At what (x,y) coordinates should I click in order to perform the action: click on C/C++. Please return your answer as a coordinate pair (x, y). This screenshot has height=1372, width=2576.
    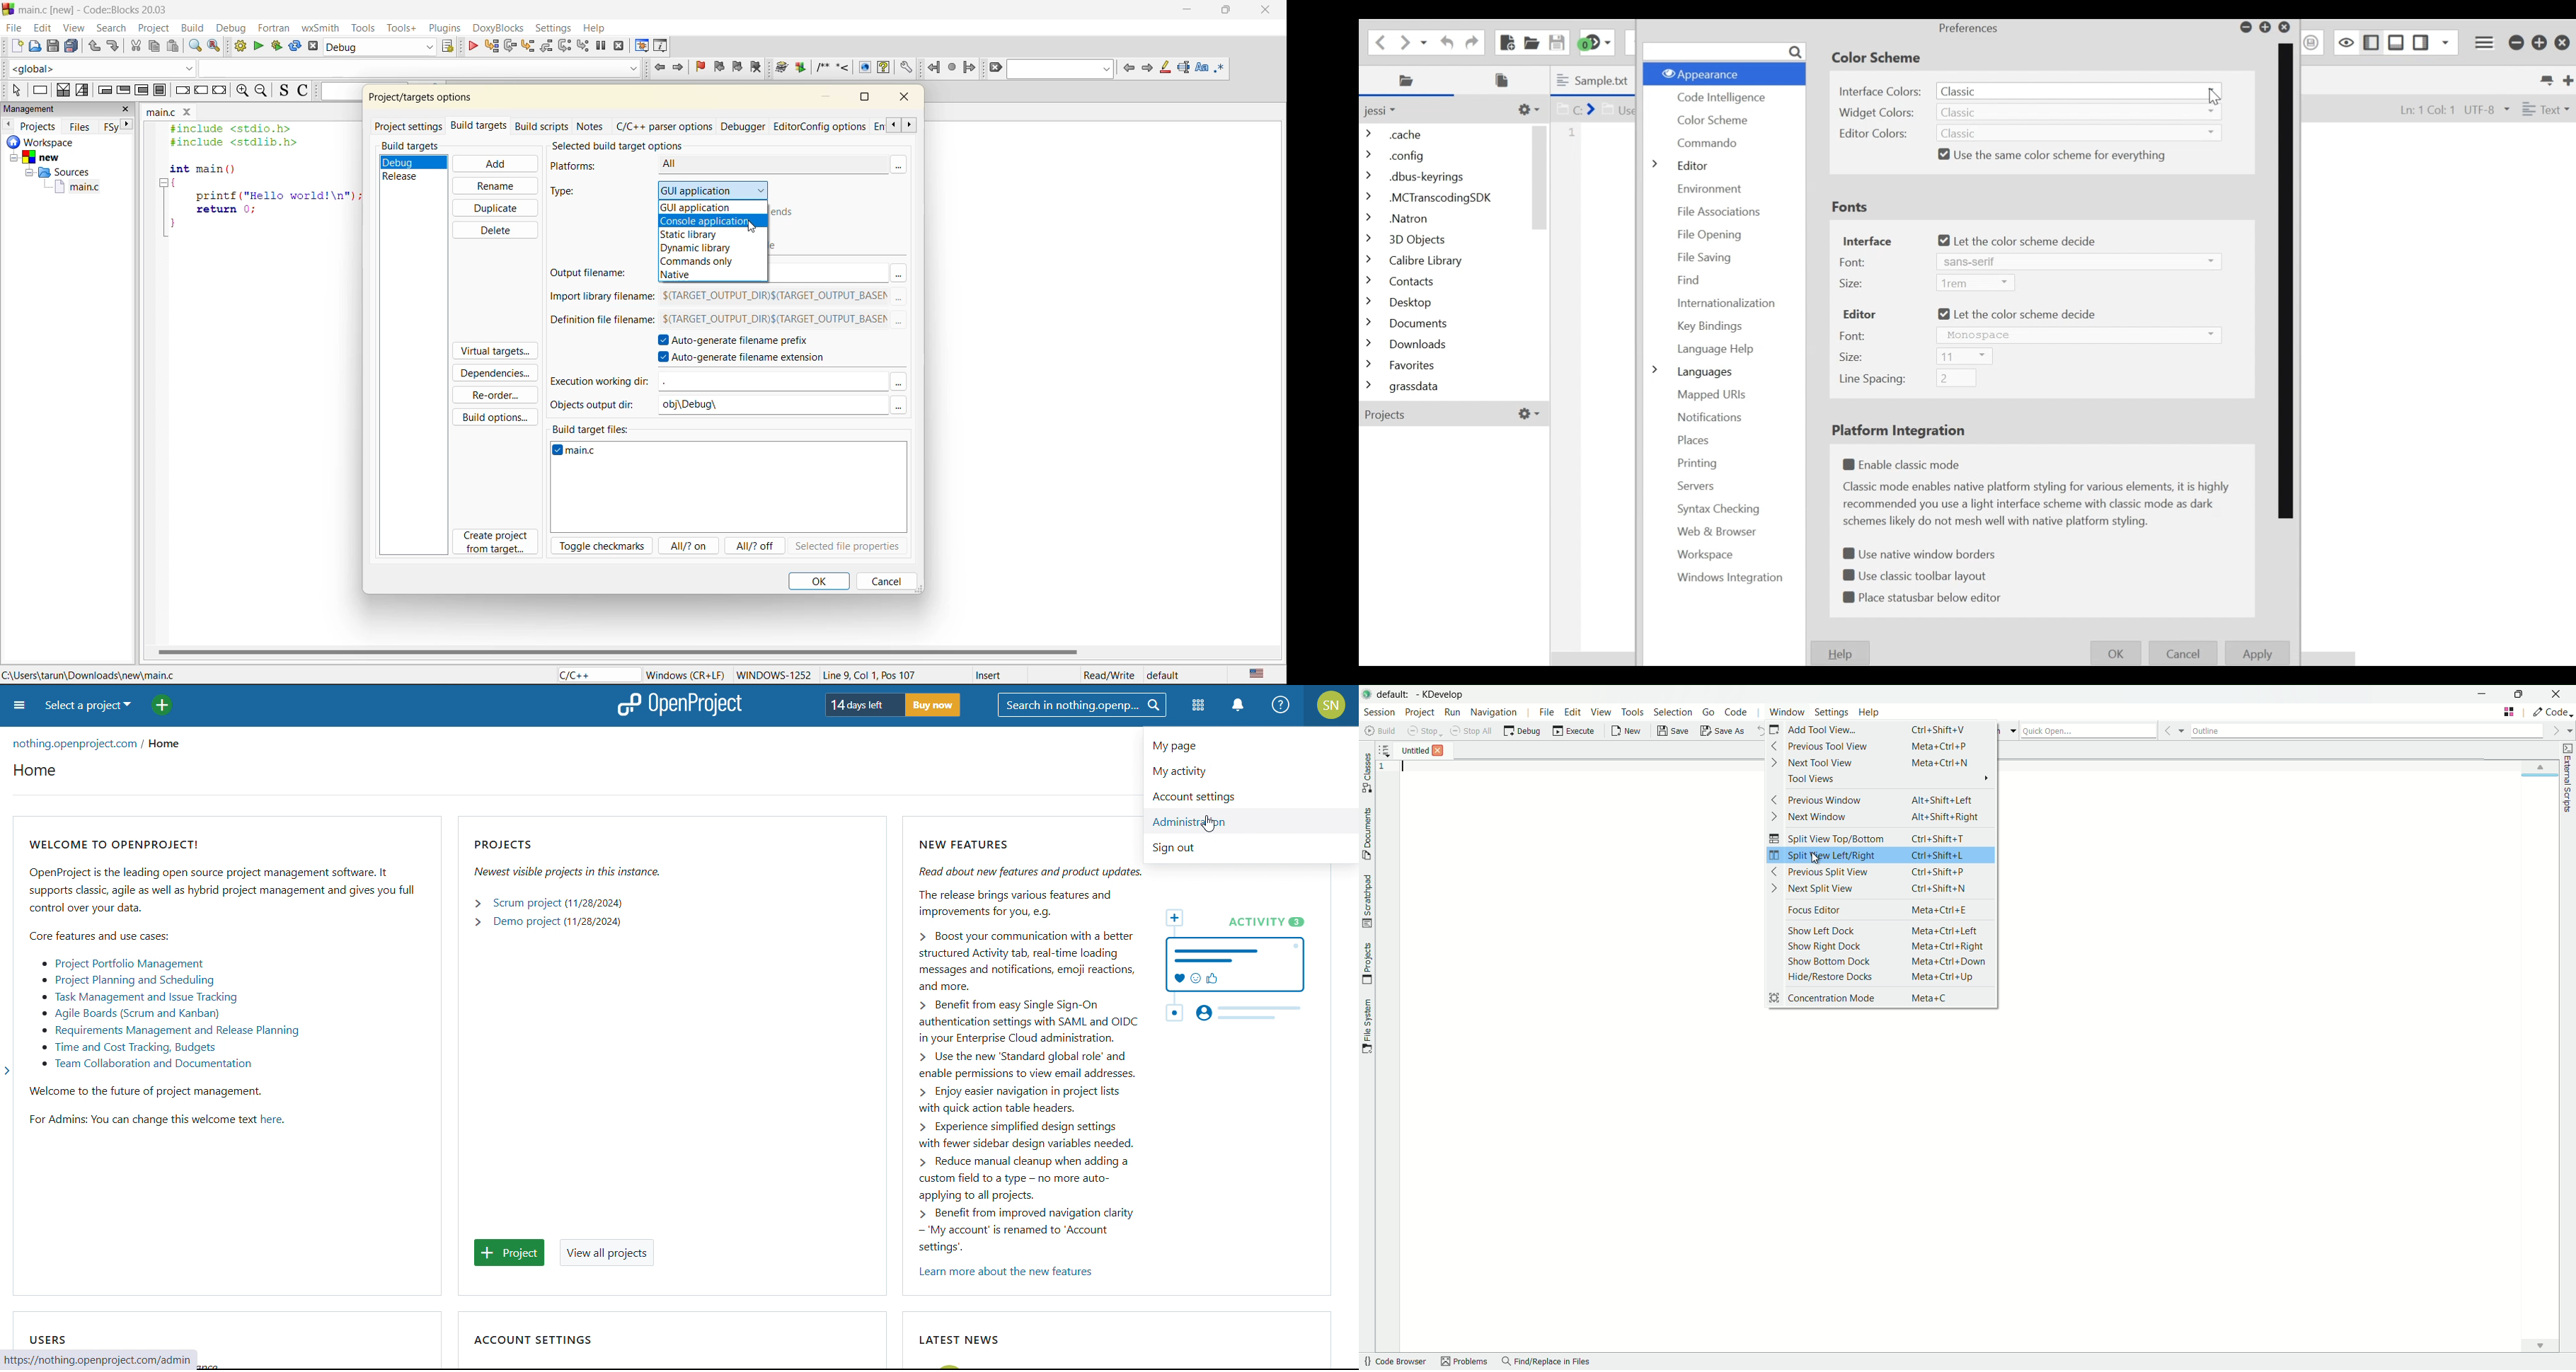
    Looking at the image, I should click on (592, 675).